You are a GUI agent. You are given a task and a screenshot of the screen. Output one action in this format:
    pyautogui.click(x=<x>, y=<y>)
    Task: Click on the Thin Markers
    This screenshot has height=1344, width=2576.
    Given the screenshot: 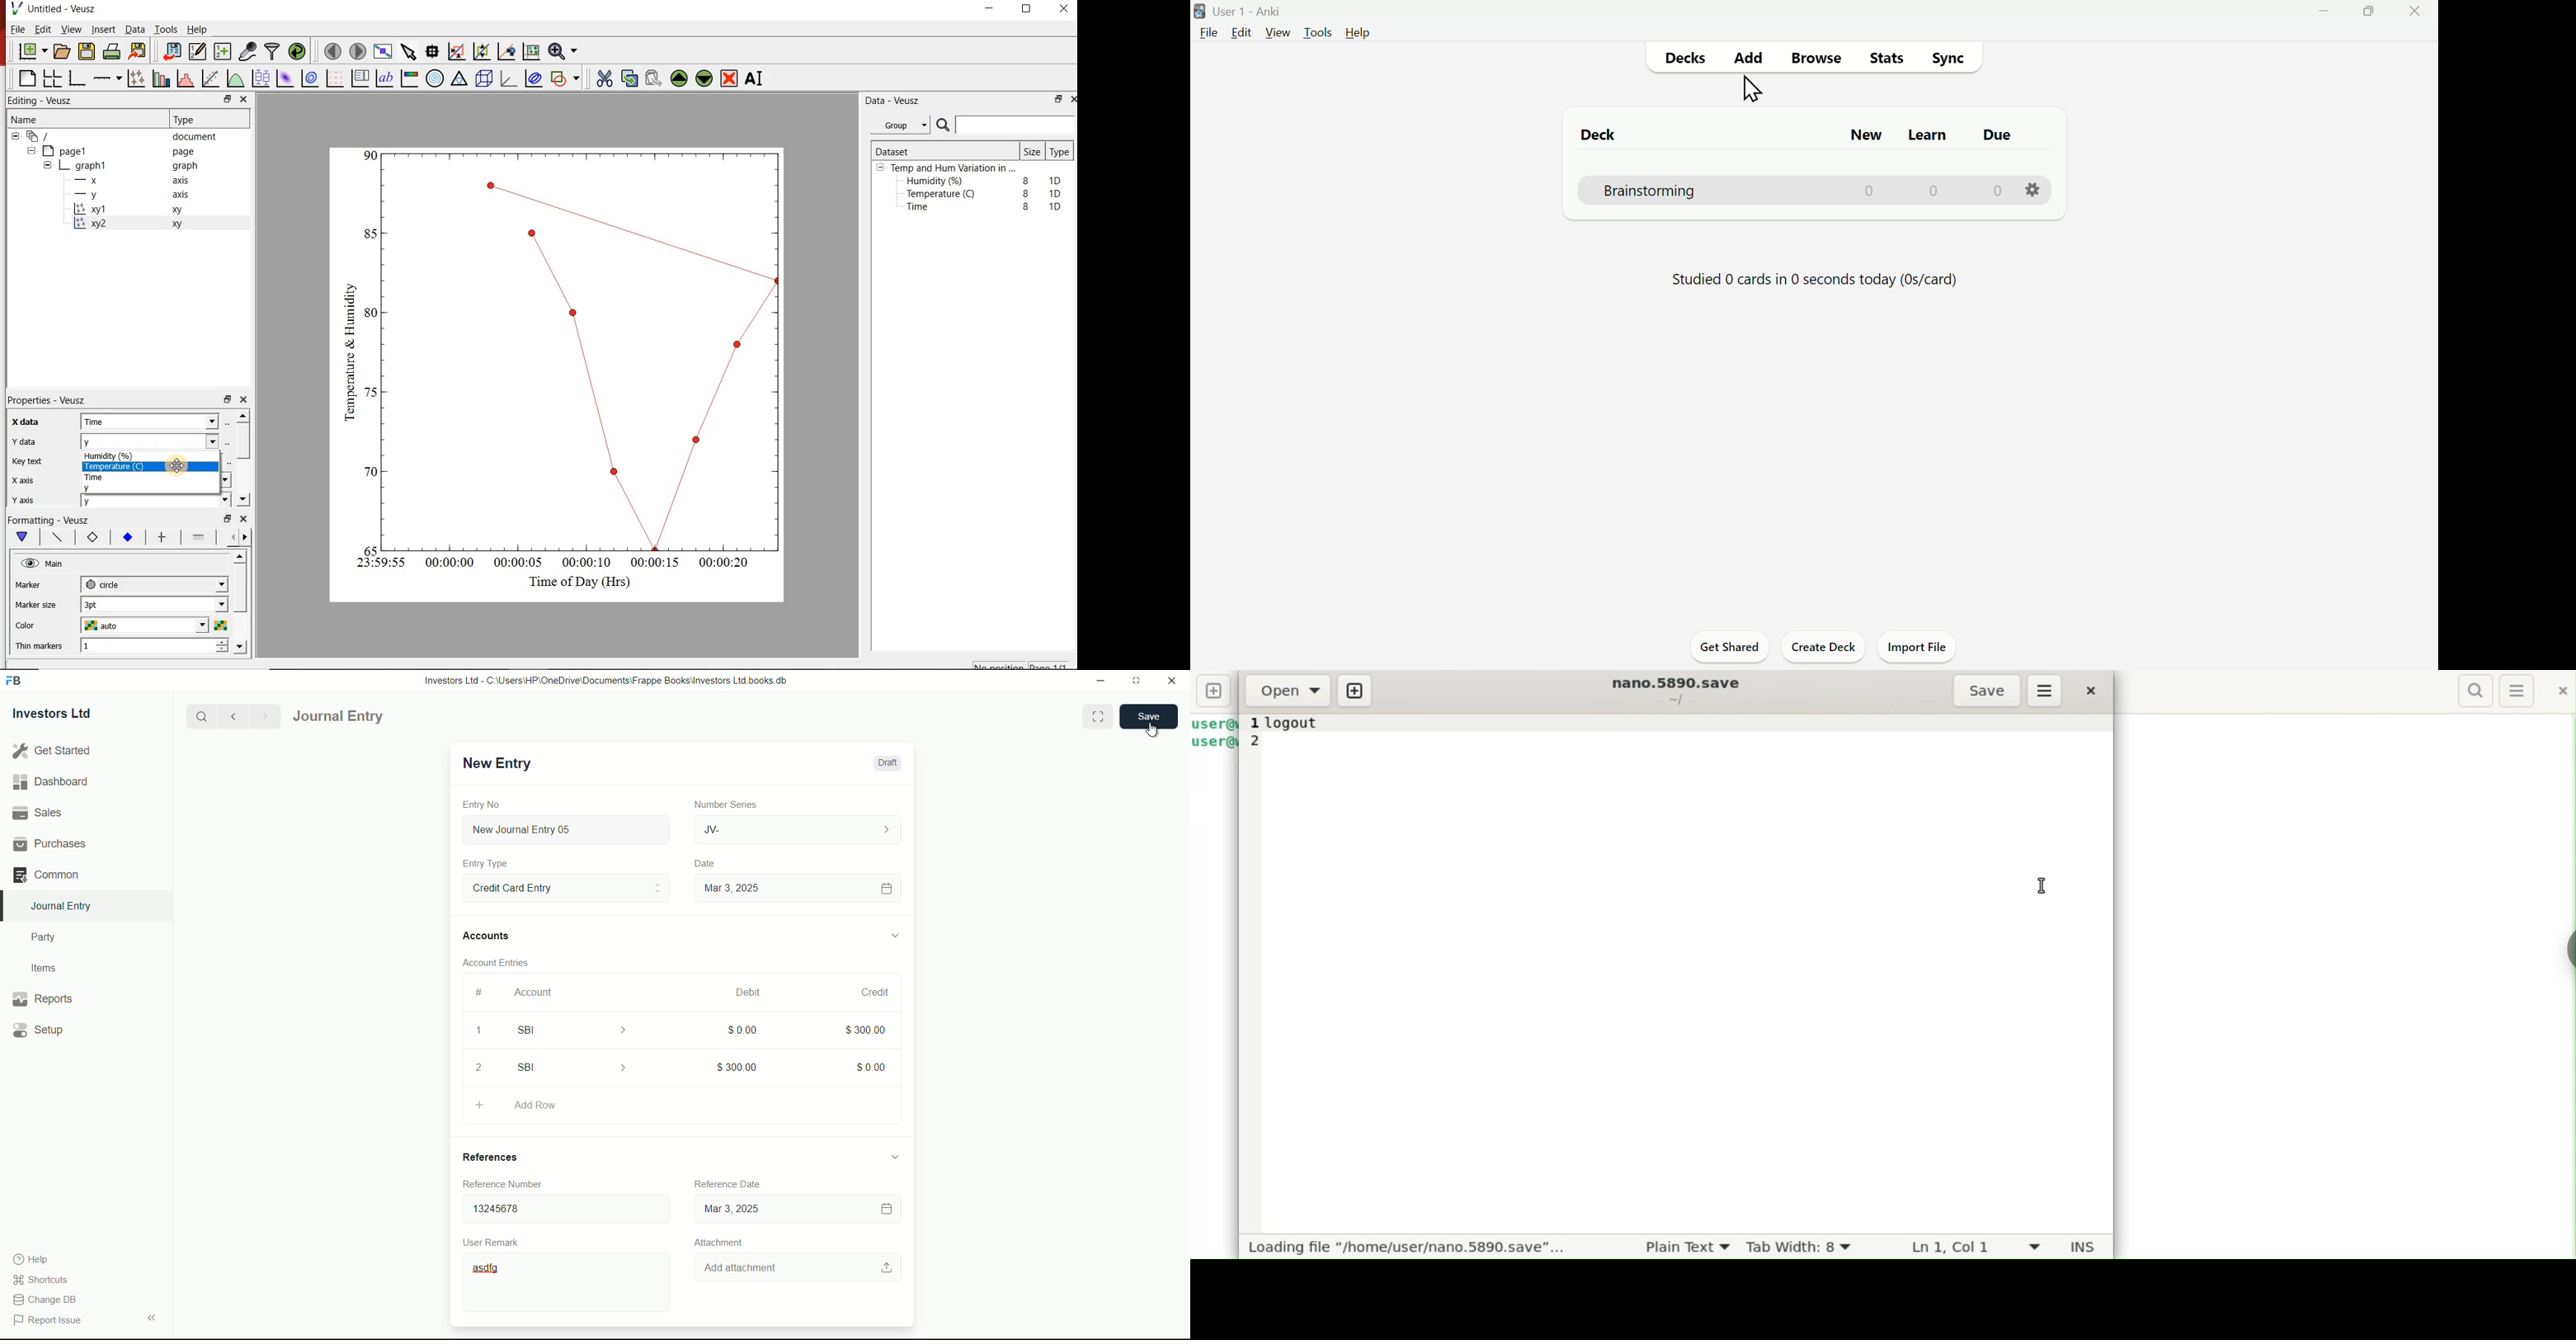 What is the action you would take?
    pyautogui.click(x=41, y=647)
    